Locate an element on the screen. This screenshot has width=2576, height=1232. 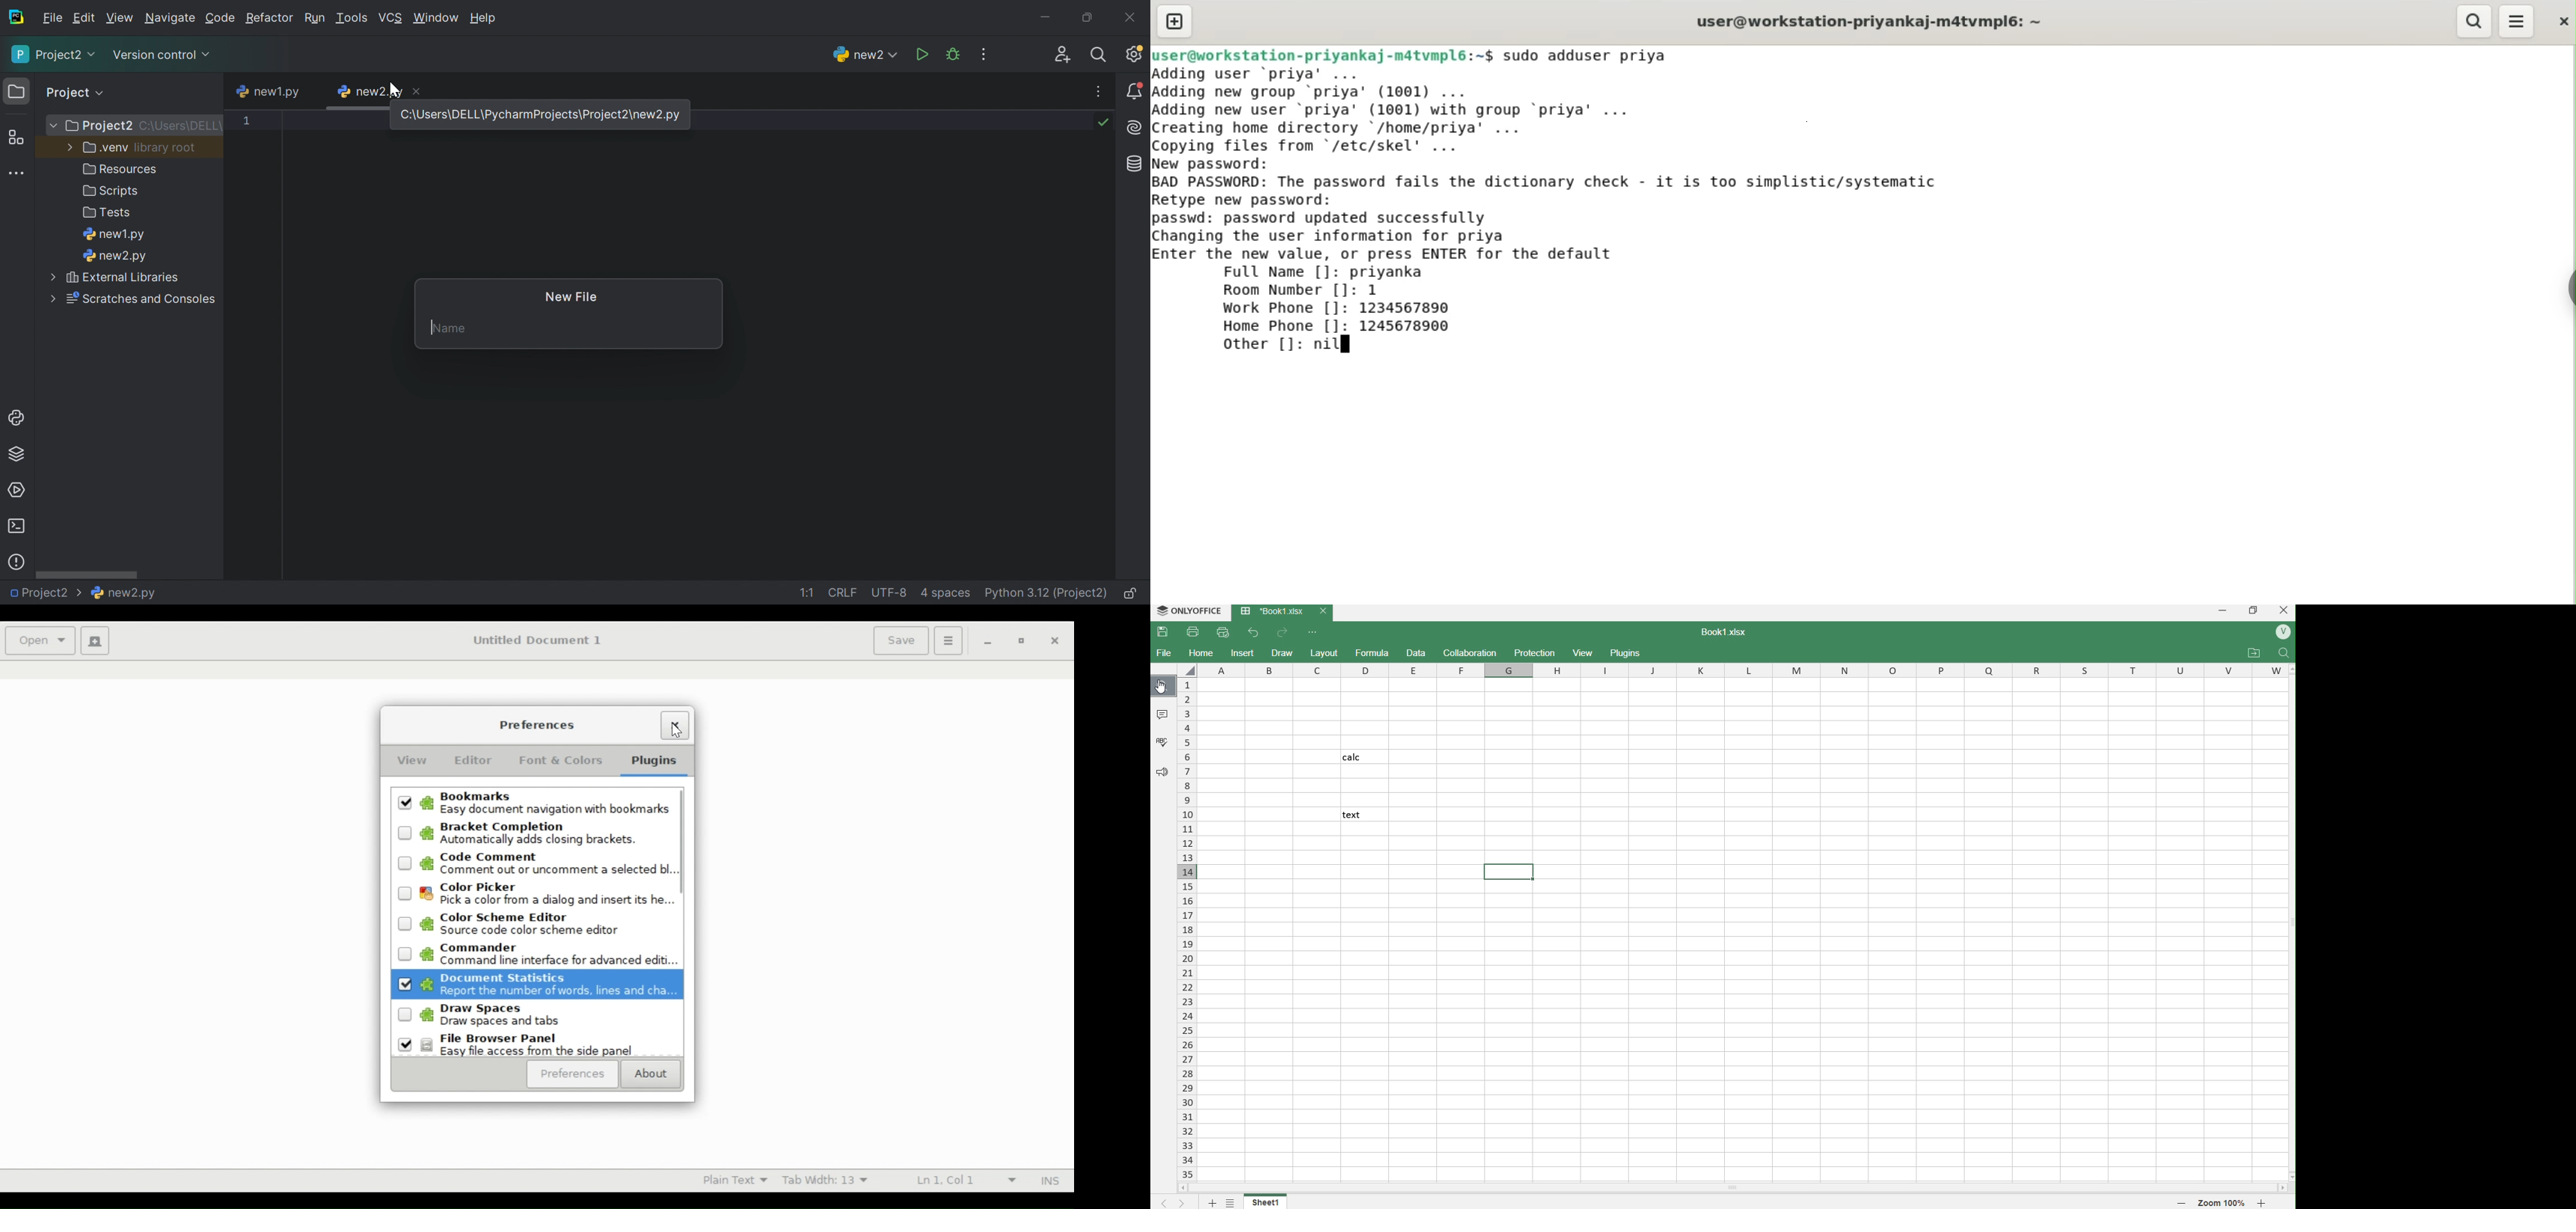
add new sheet is located at coordinates (1210, 1201).